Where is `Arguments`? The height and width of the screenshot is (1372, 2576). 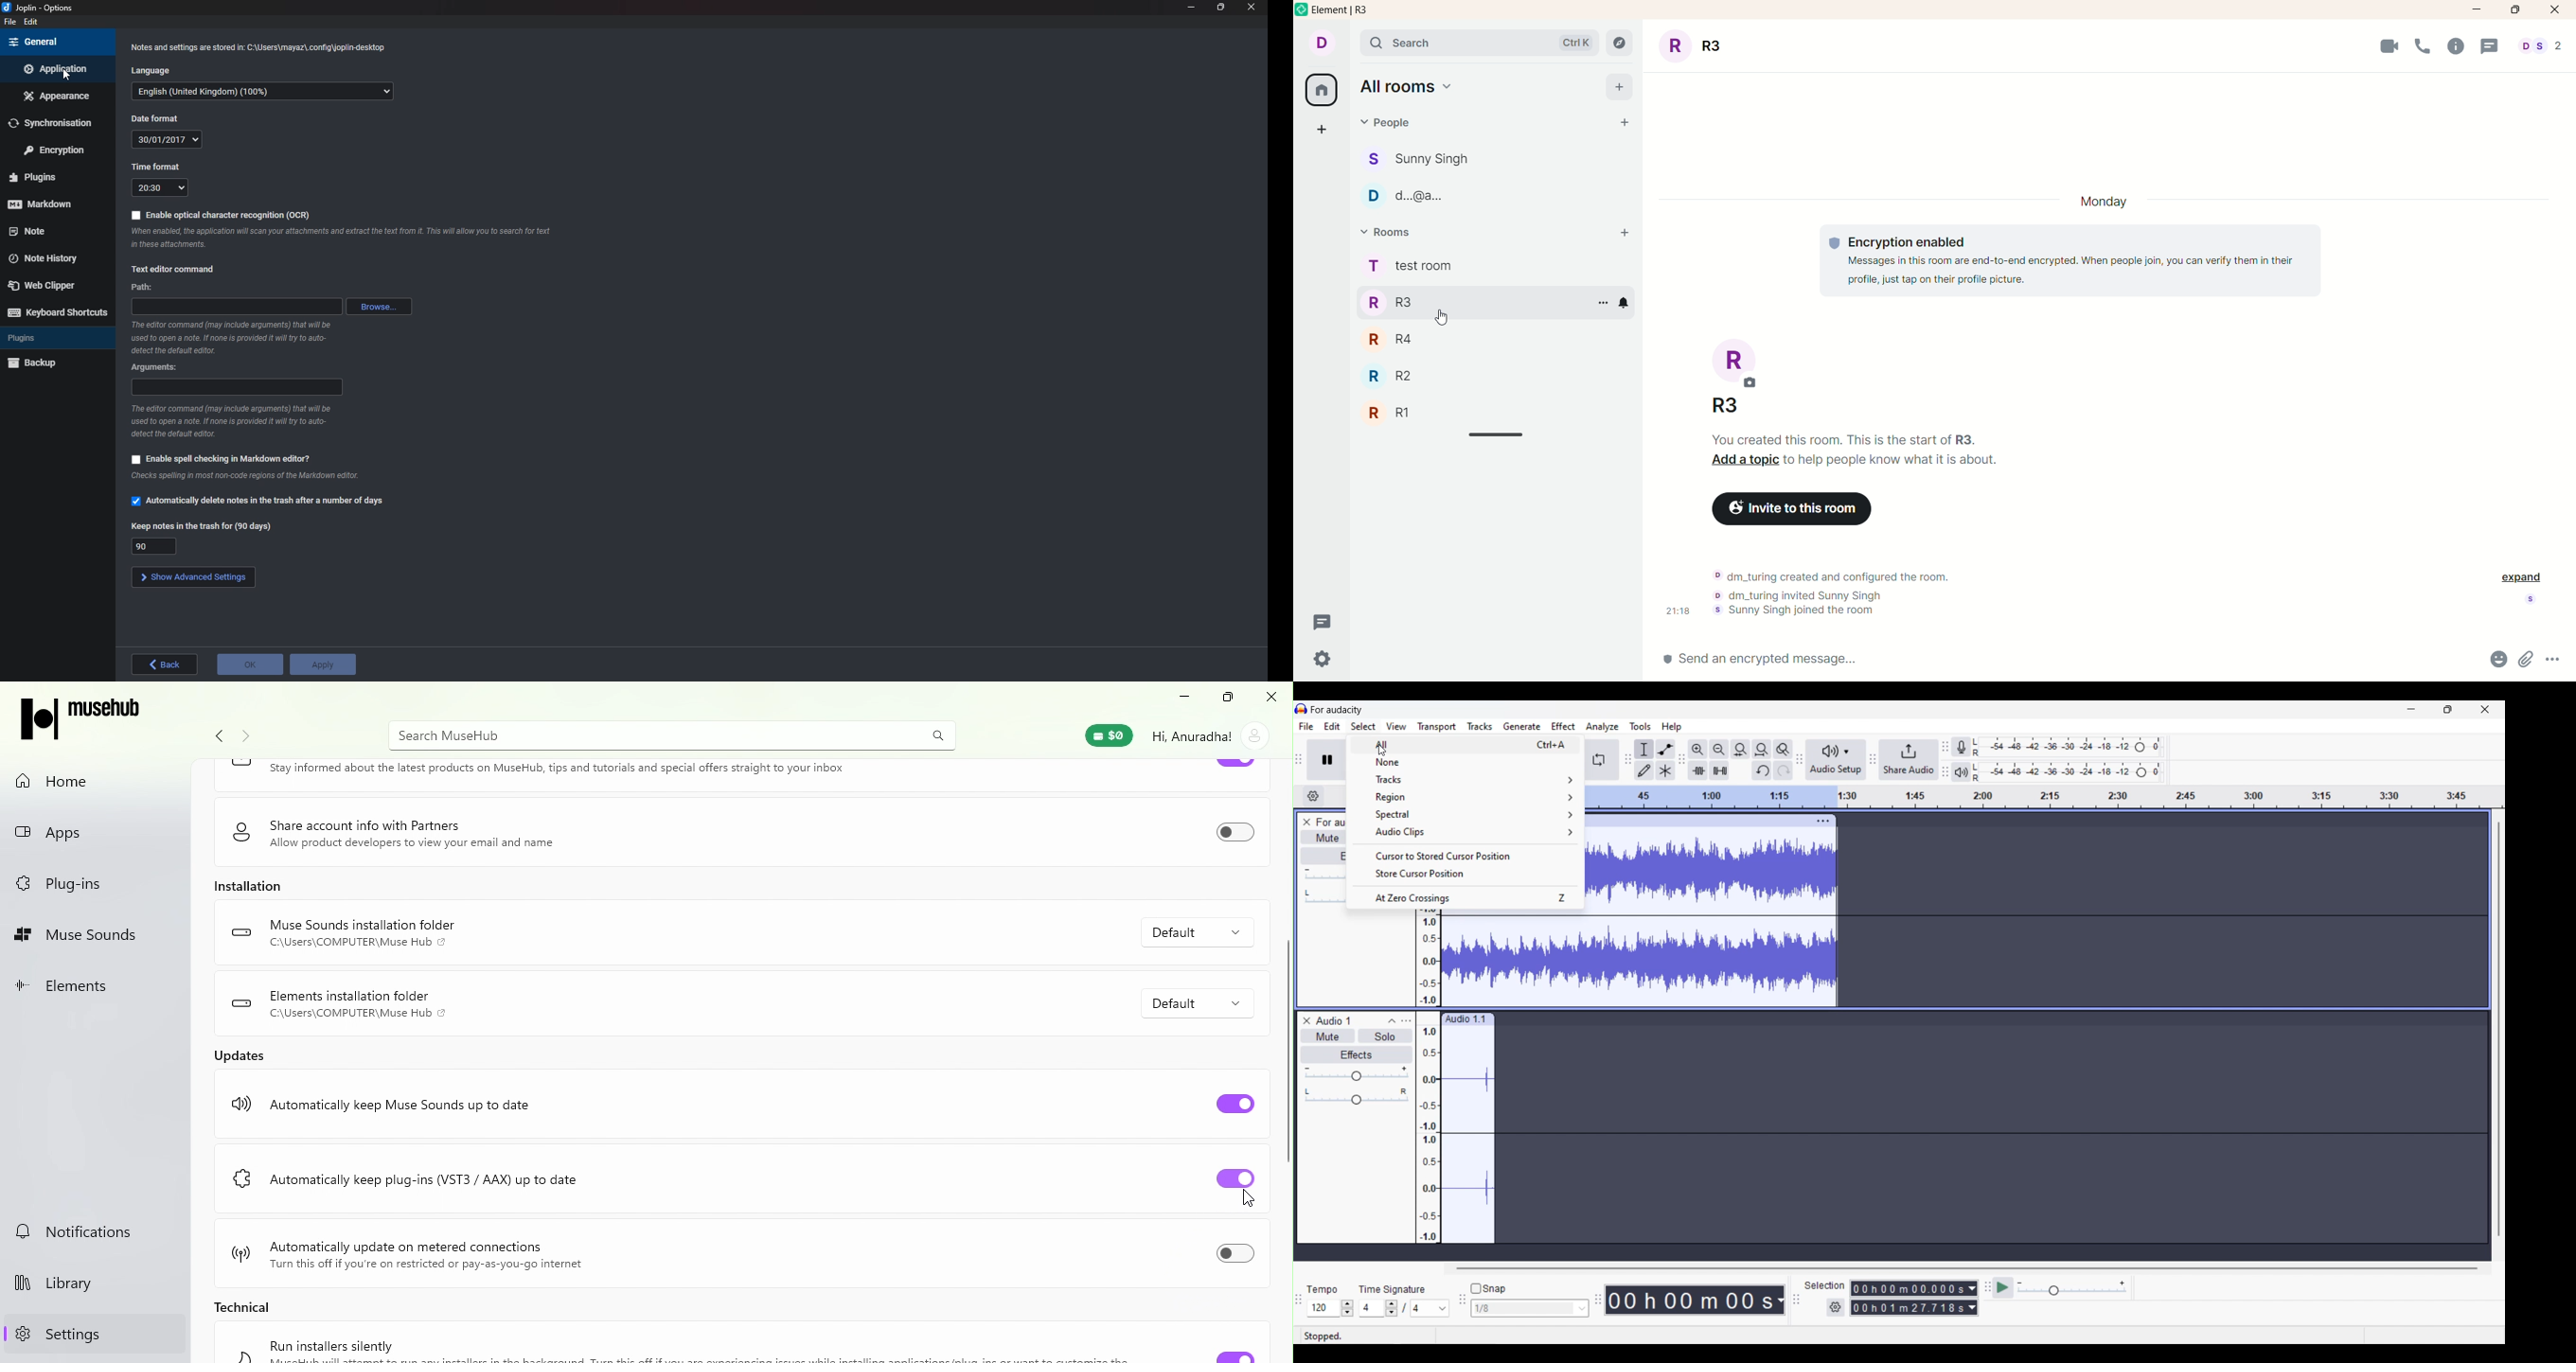 Arguments is located at coordinates (157, 367).